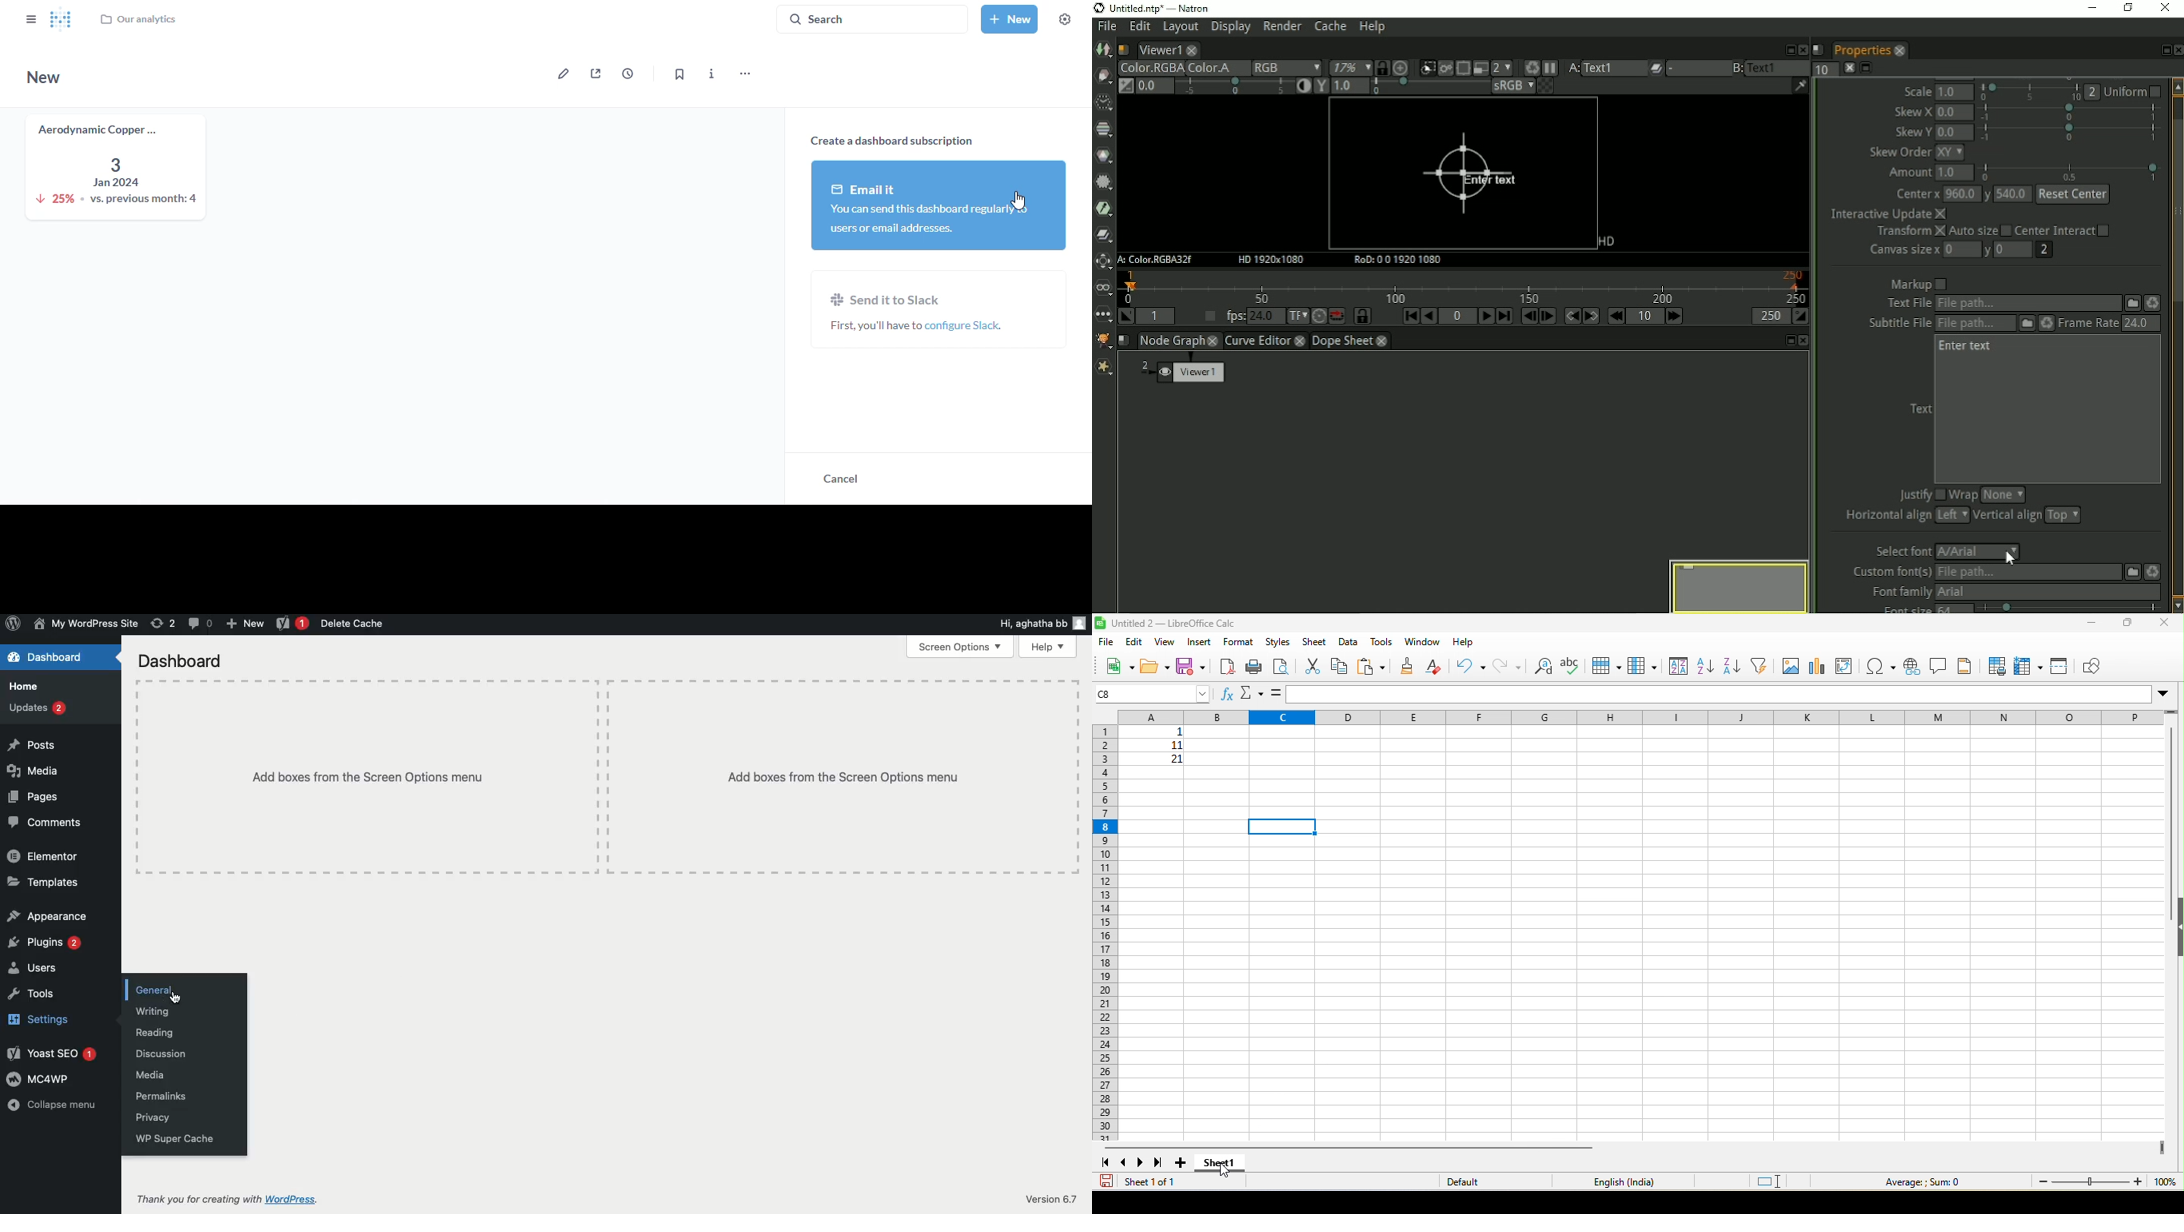  I want to click on logo, so click(62, 18).